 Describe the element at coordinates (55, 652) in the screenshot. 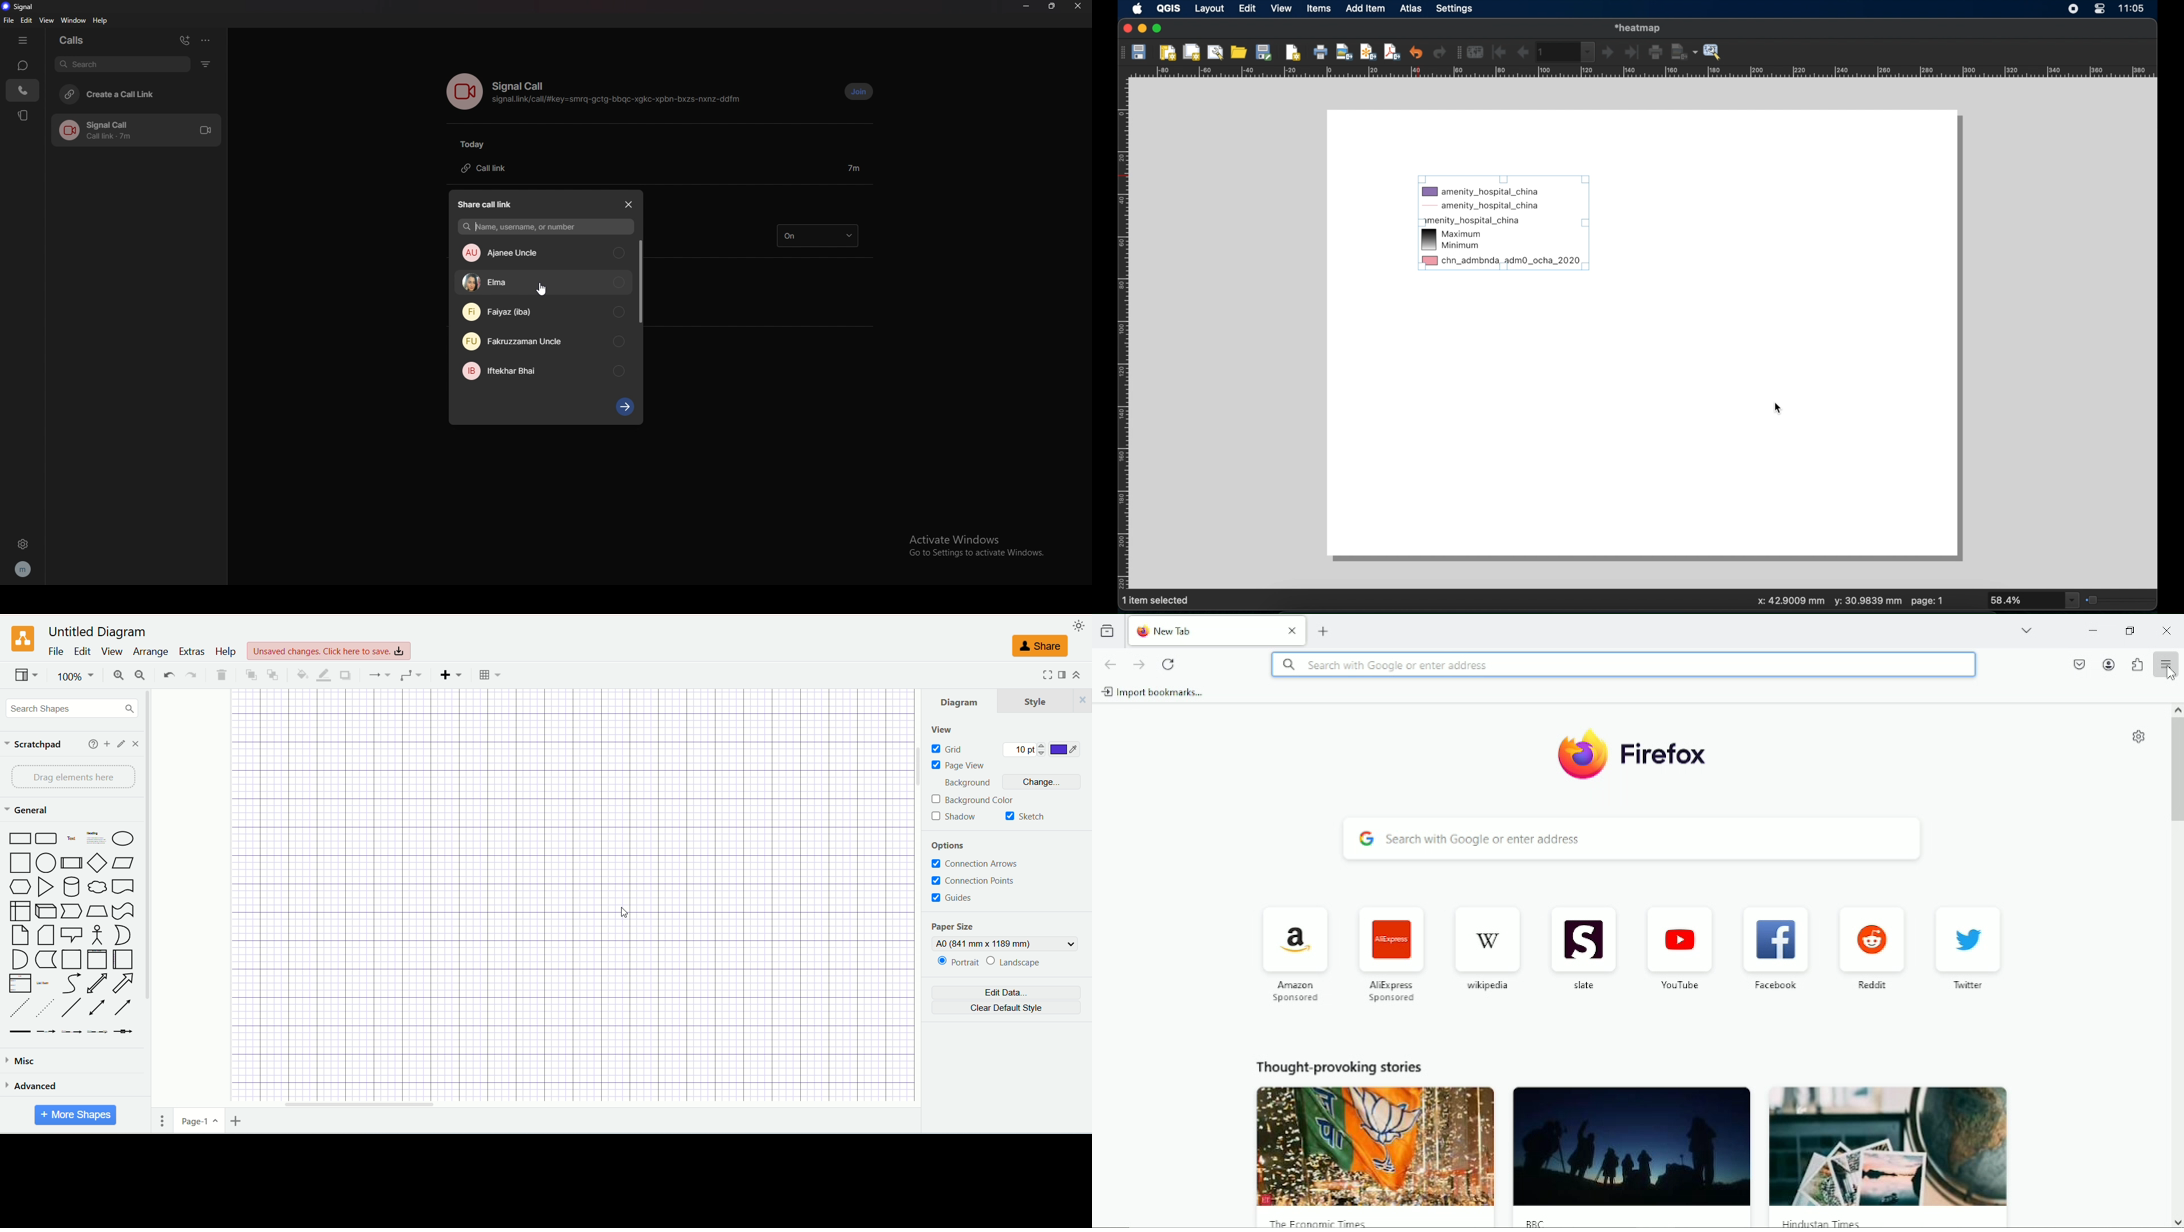

I see `file` at that location.